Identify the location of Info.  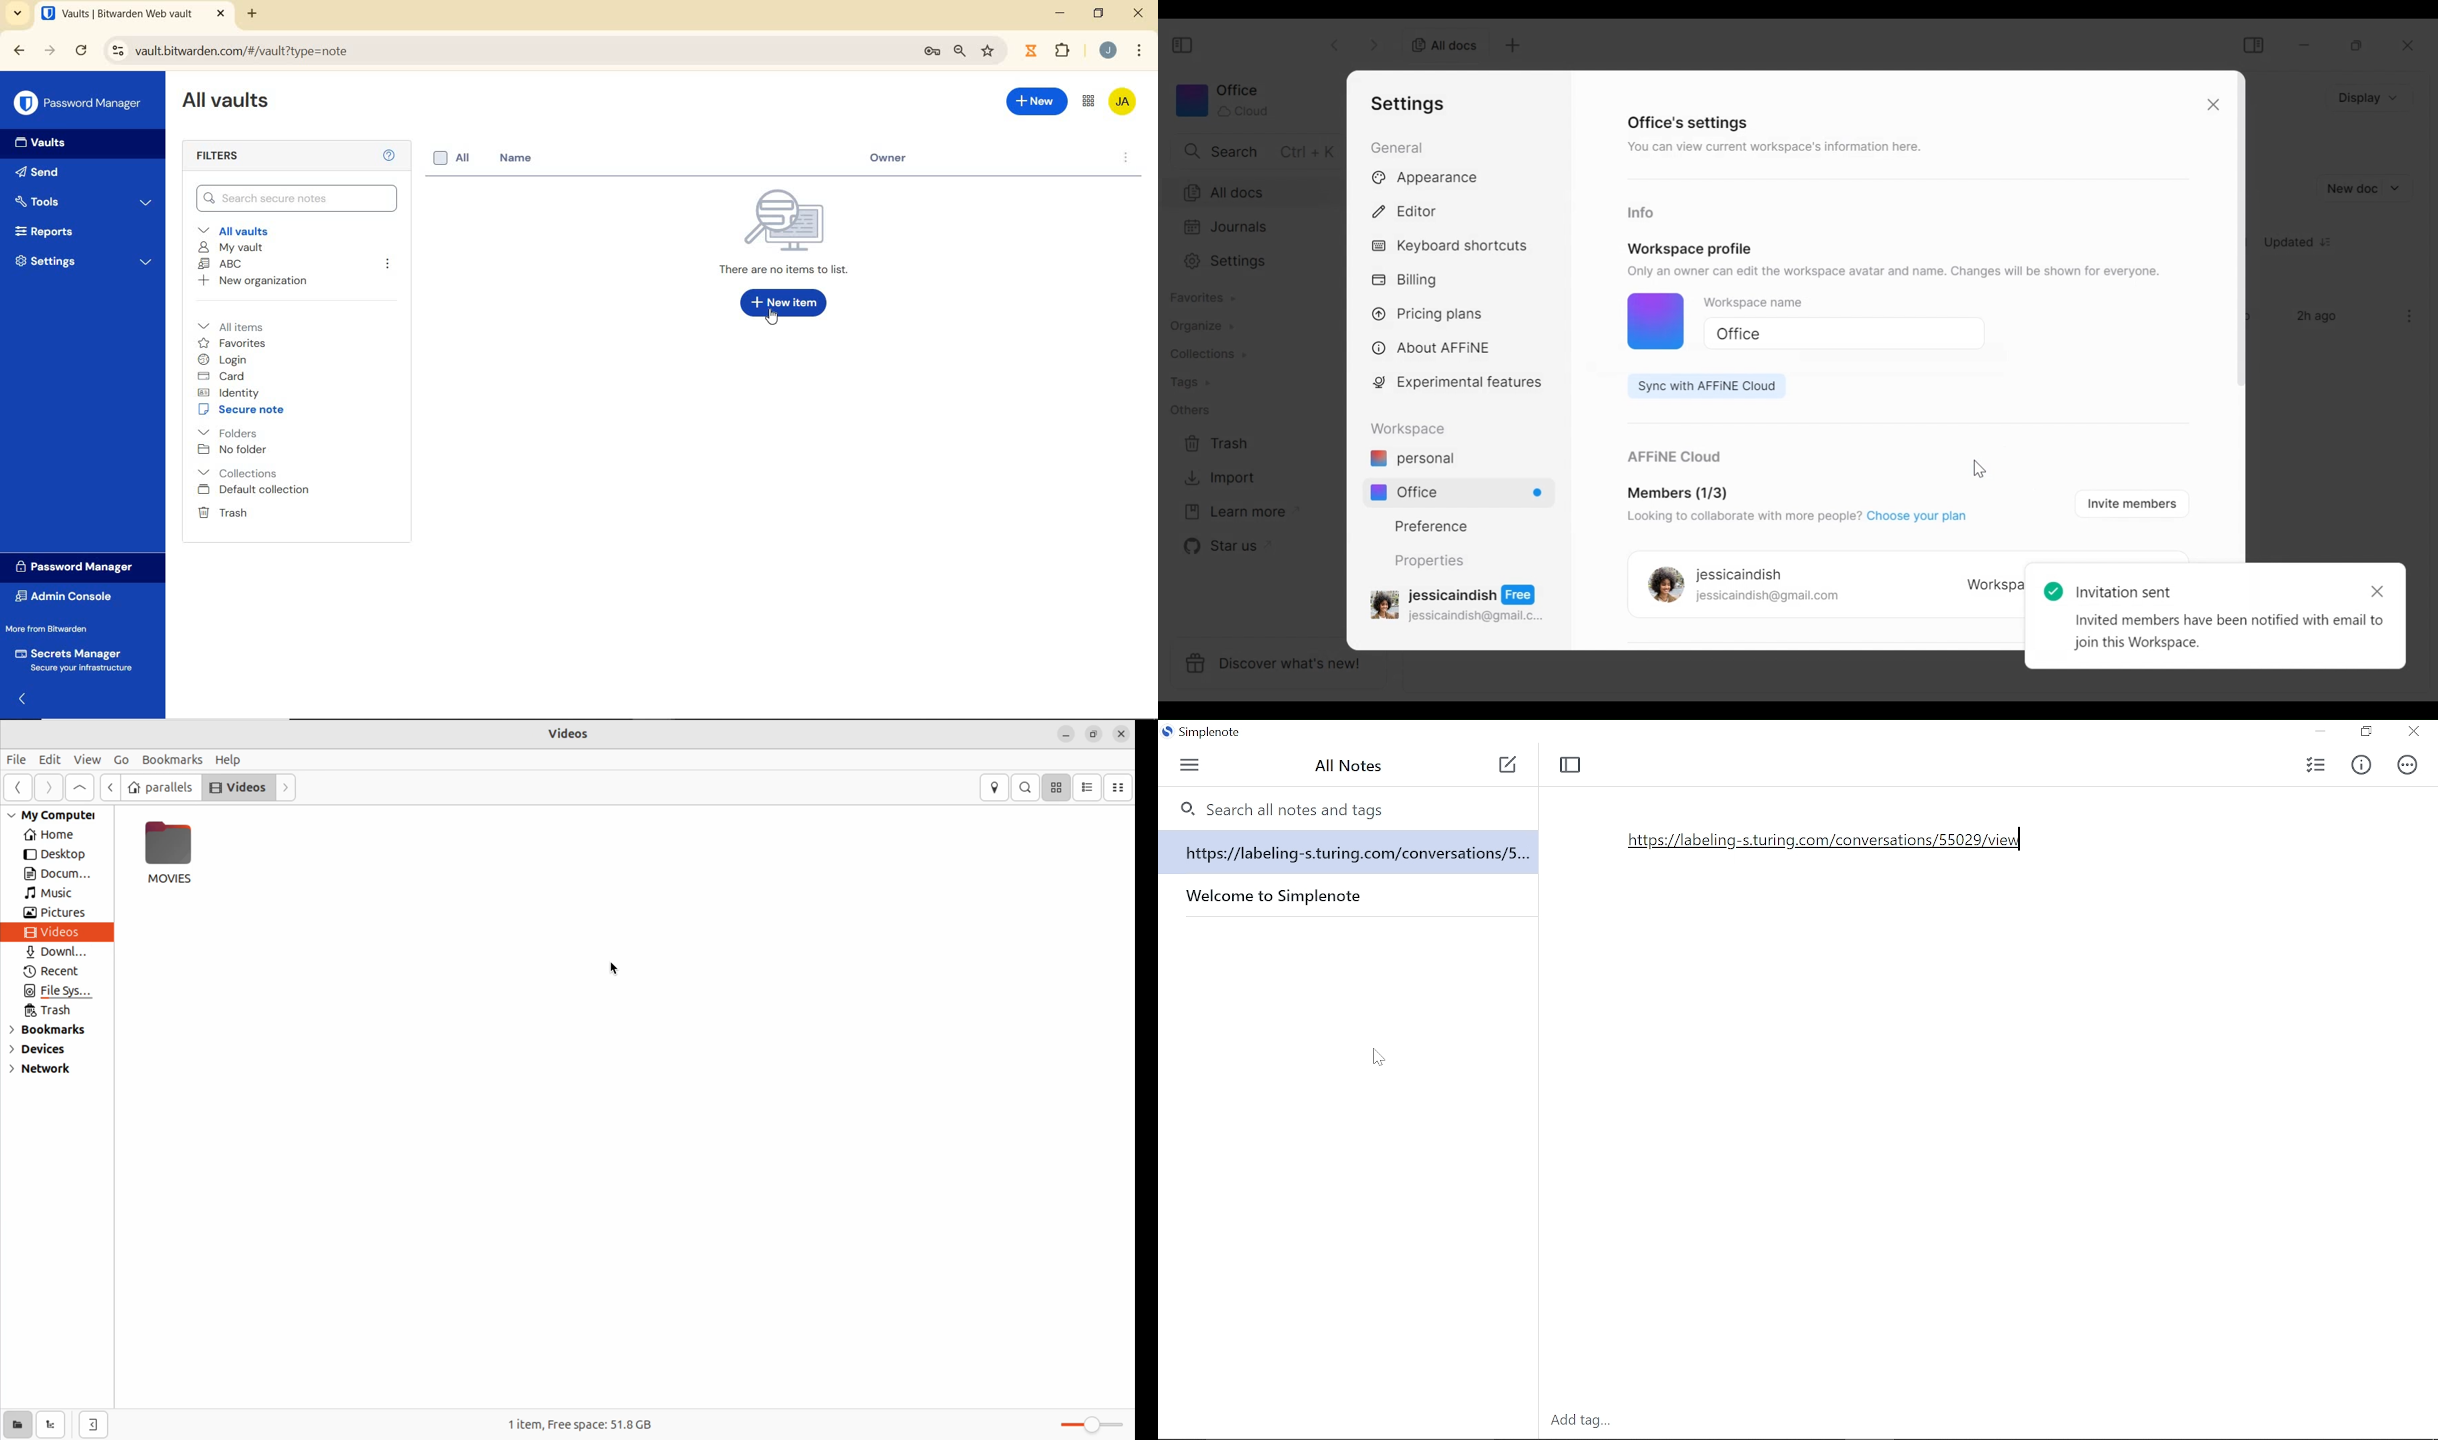
(2363, 768).